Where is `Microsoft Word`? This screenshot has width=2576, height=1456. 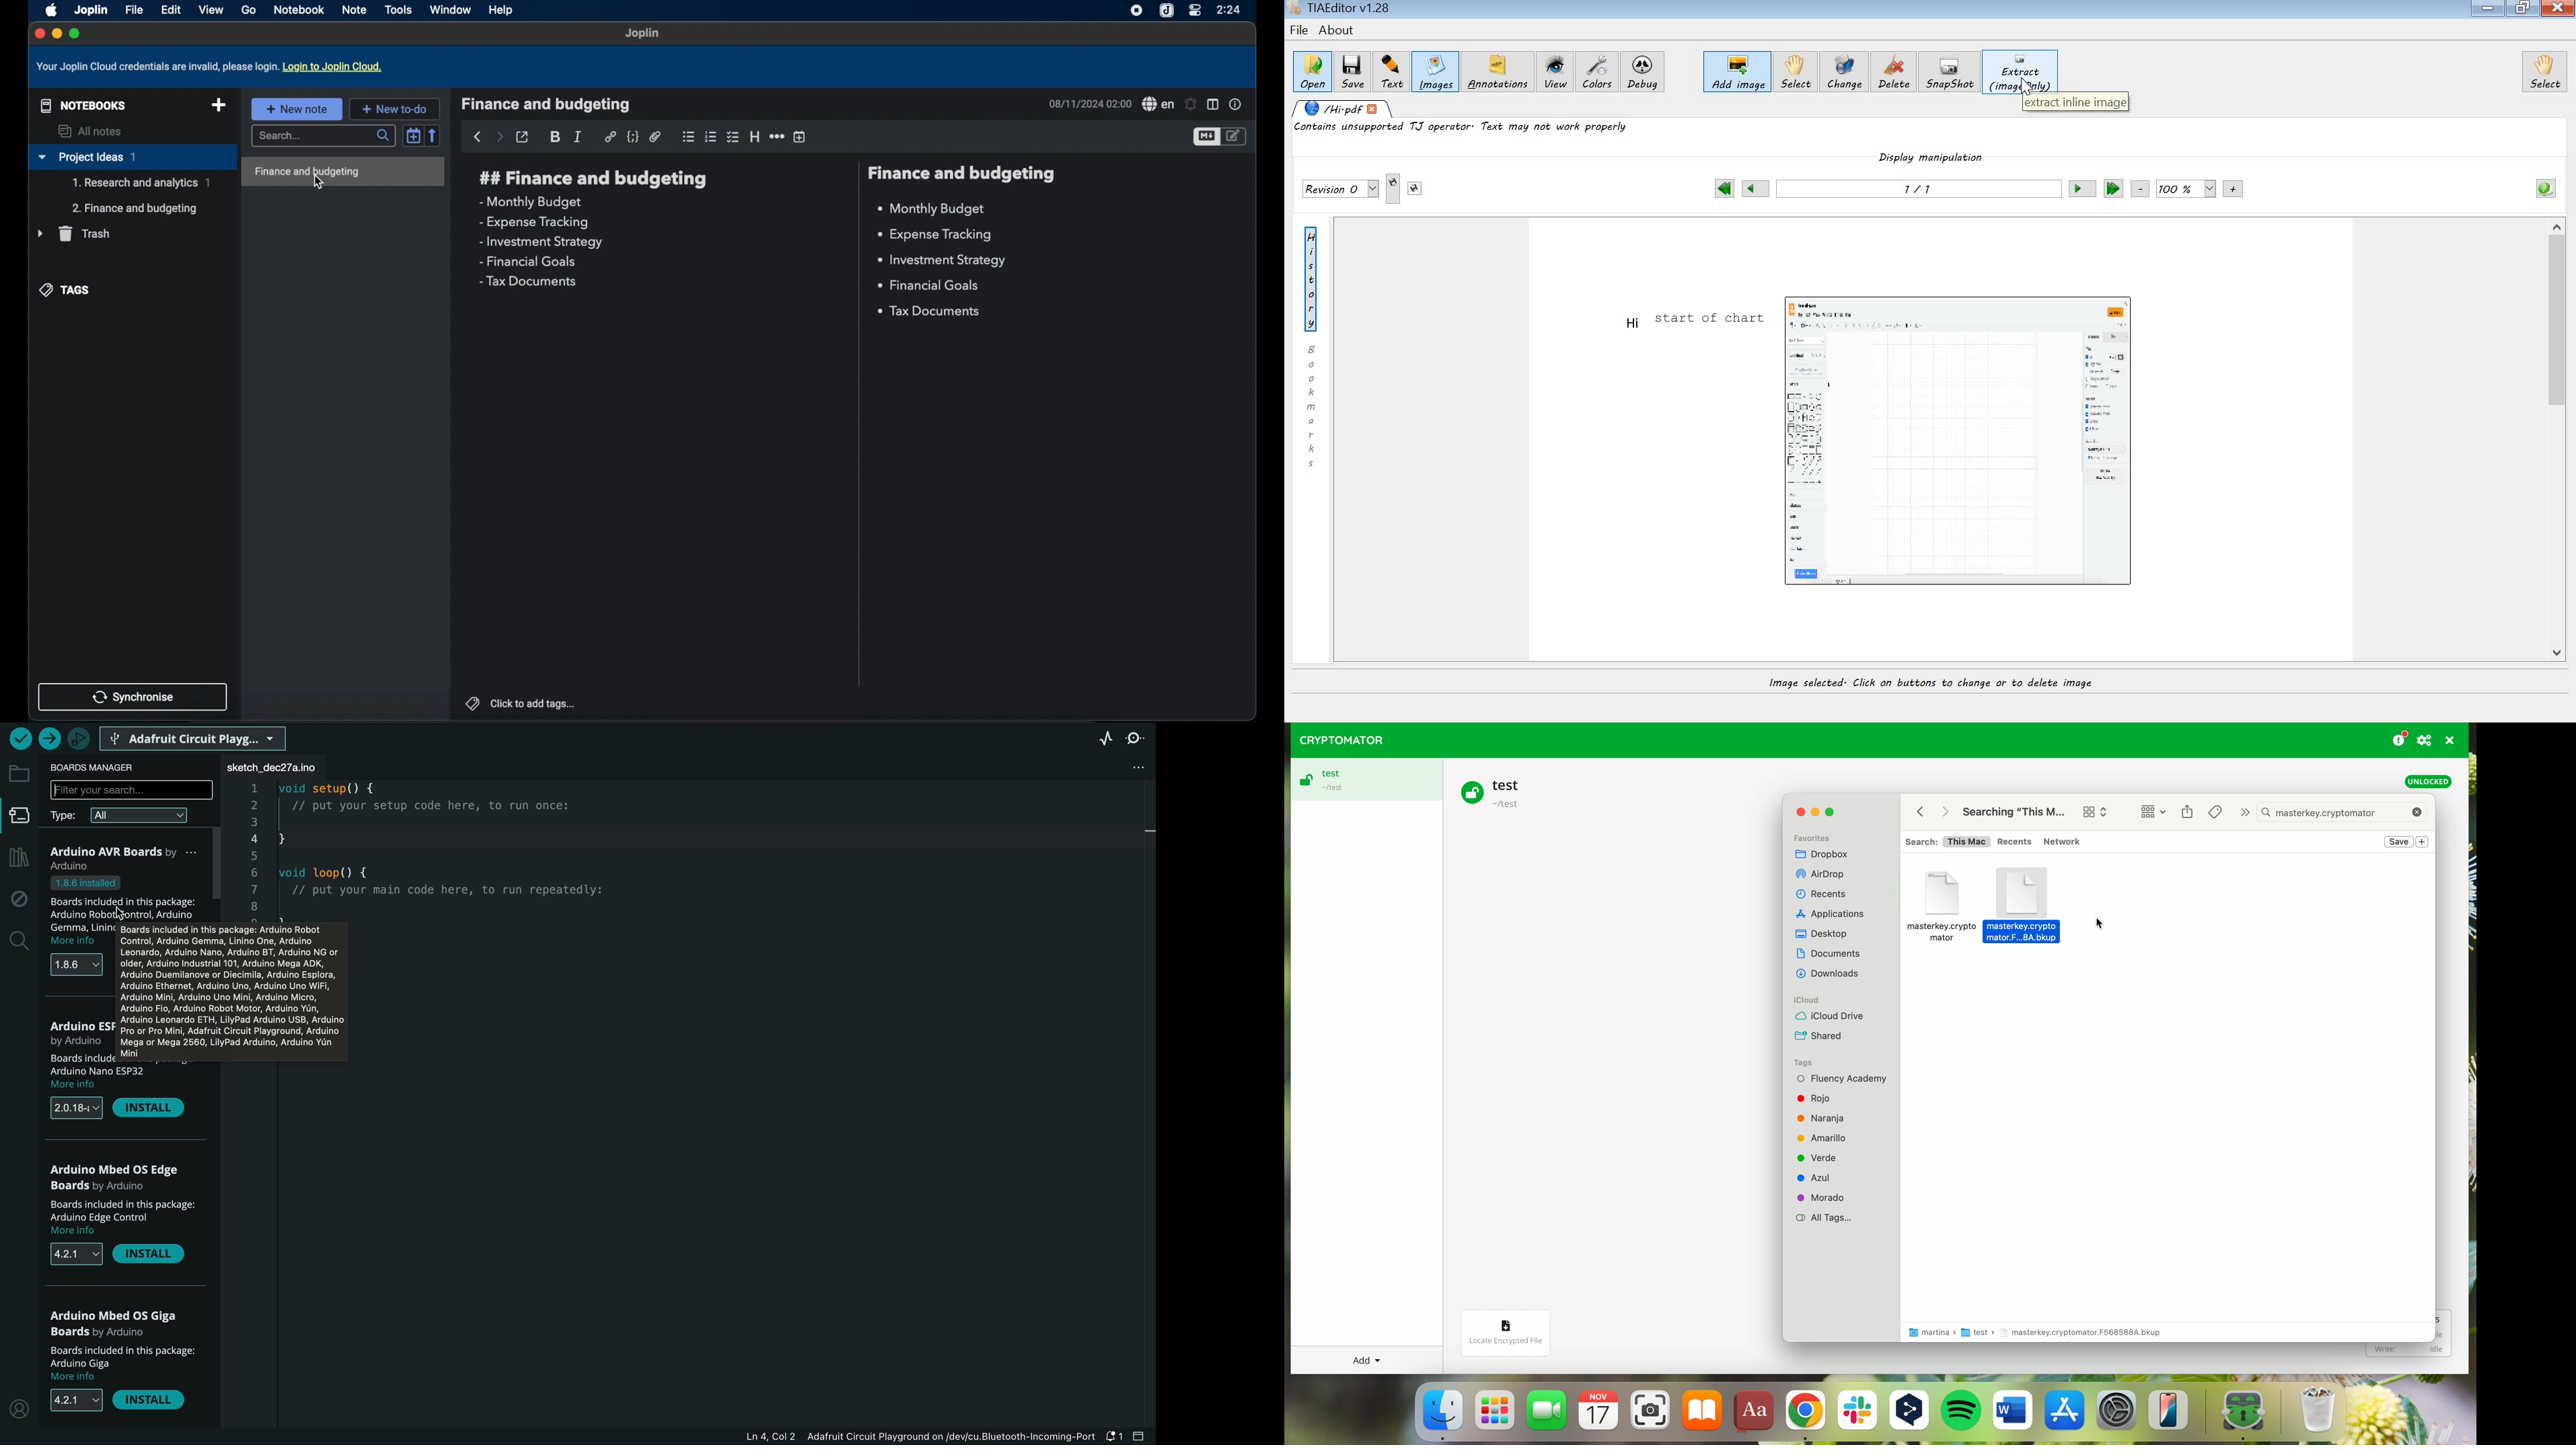
Microsoft Word is located at coordinates (2013, 1413).